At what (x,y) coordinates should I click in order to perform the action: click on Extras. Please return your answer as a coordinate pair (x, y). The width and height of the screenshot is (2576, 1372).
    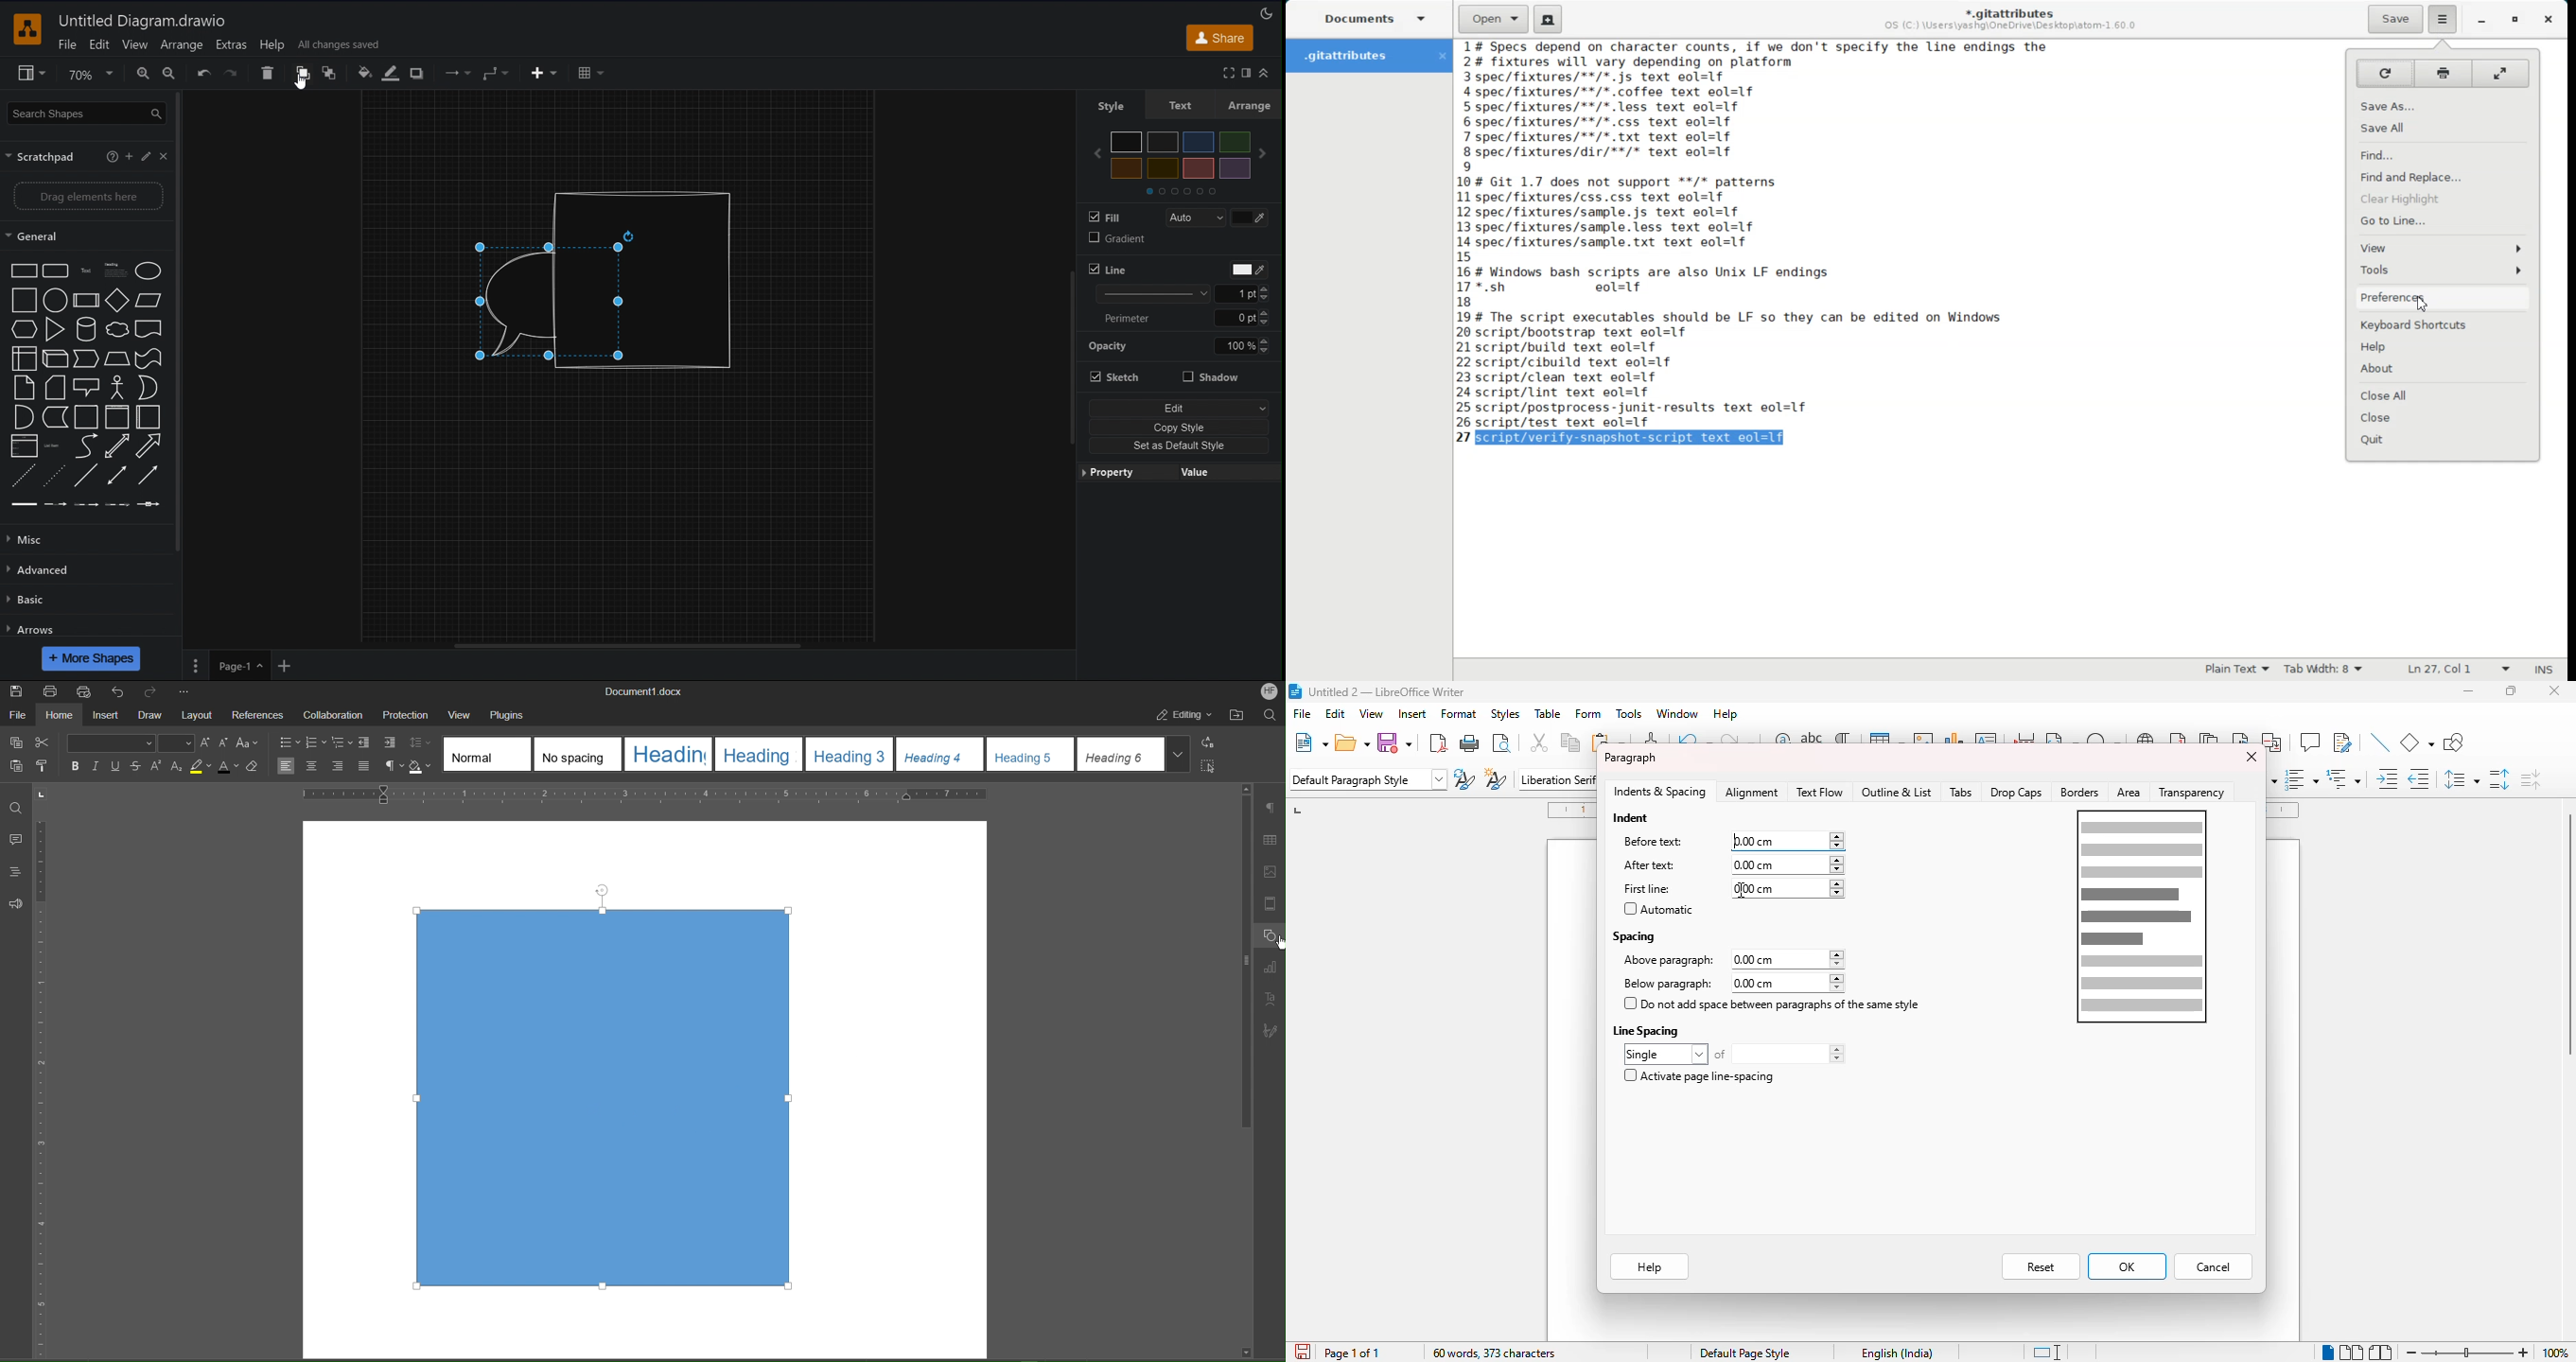
    Looking at the image, I should click on (233, 45).